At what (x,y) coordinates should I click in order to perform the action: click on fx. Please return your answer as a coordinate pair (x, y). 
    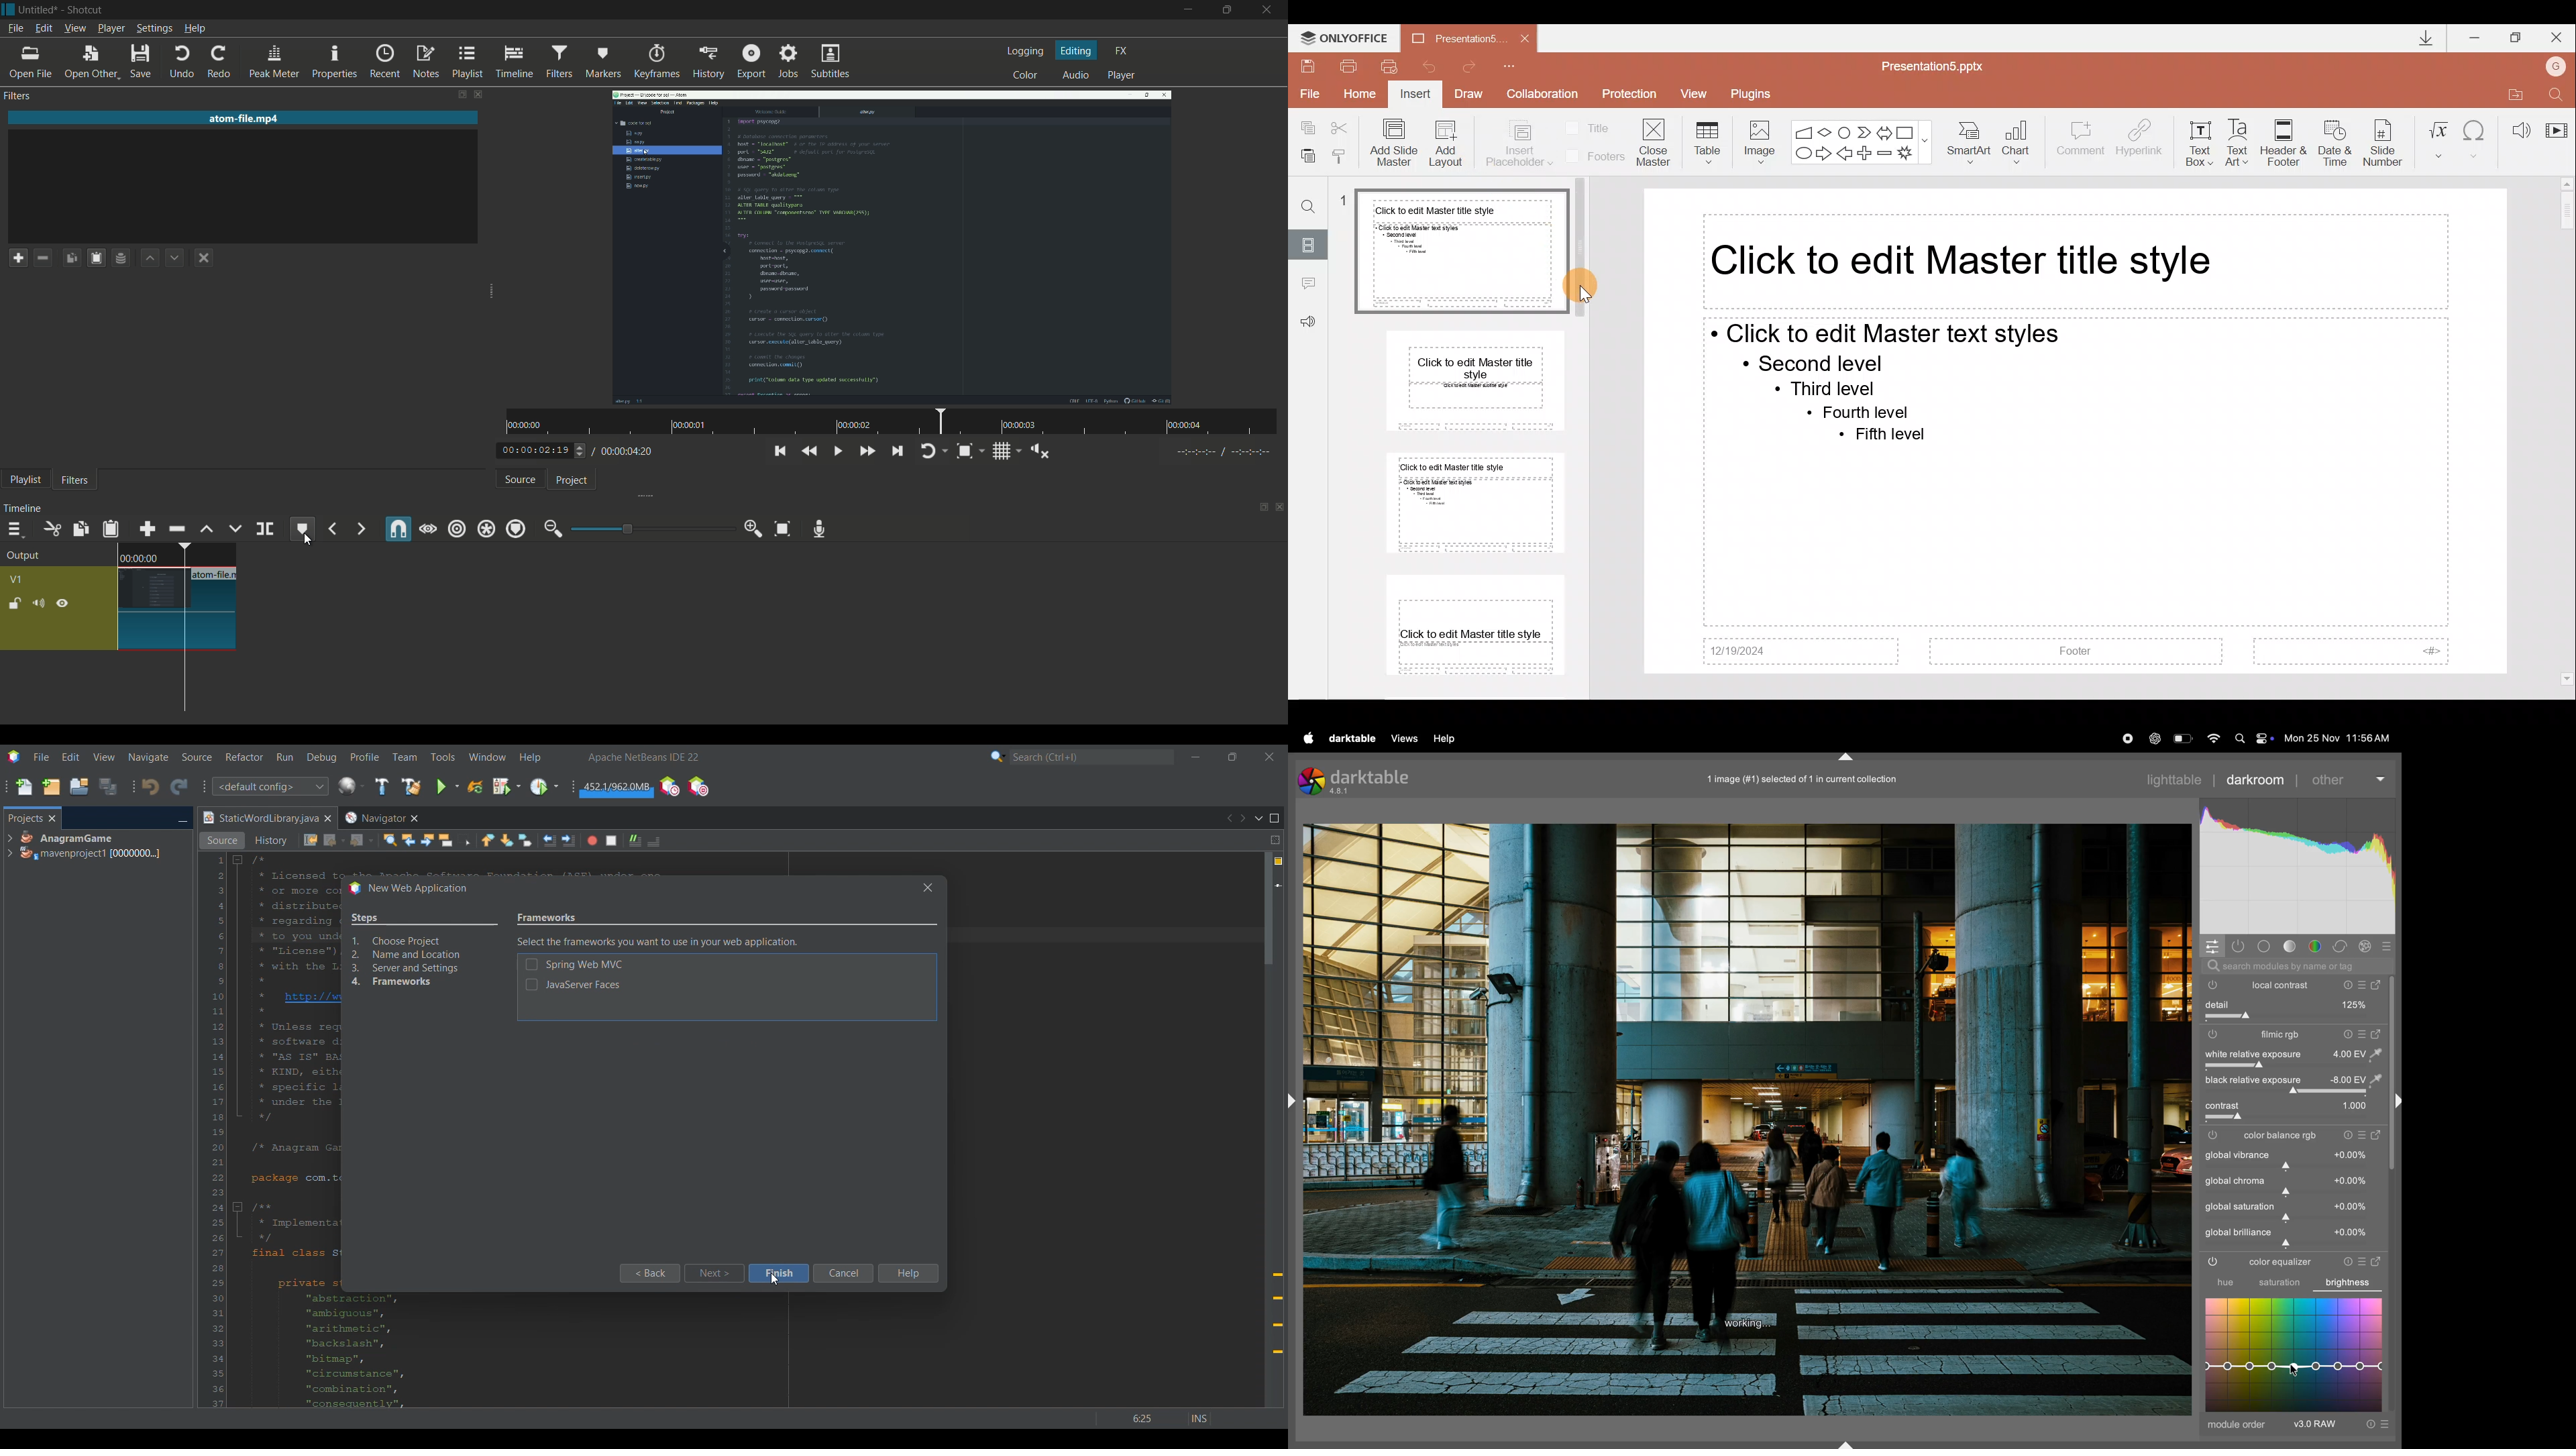
    Looking at the image, I should click on (1121, 51).